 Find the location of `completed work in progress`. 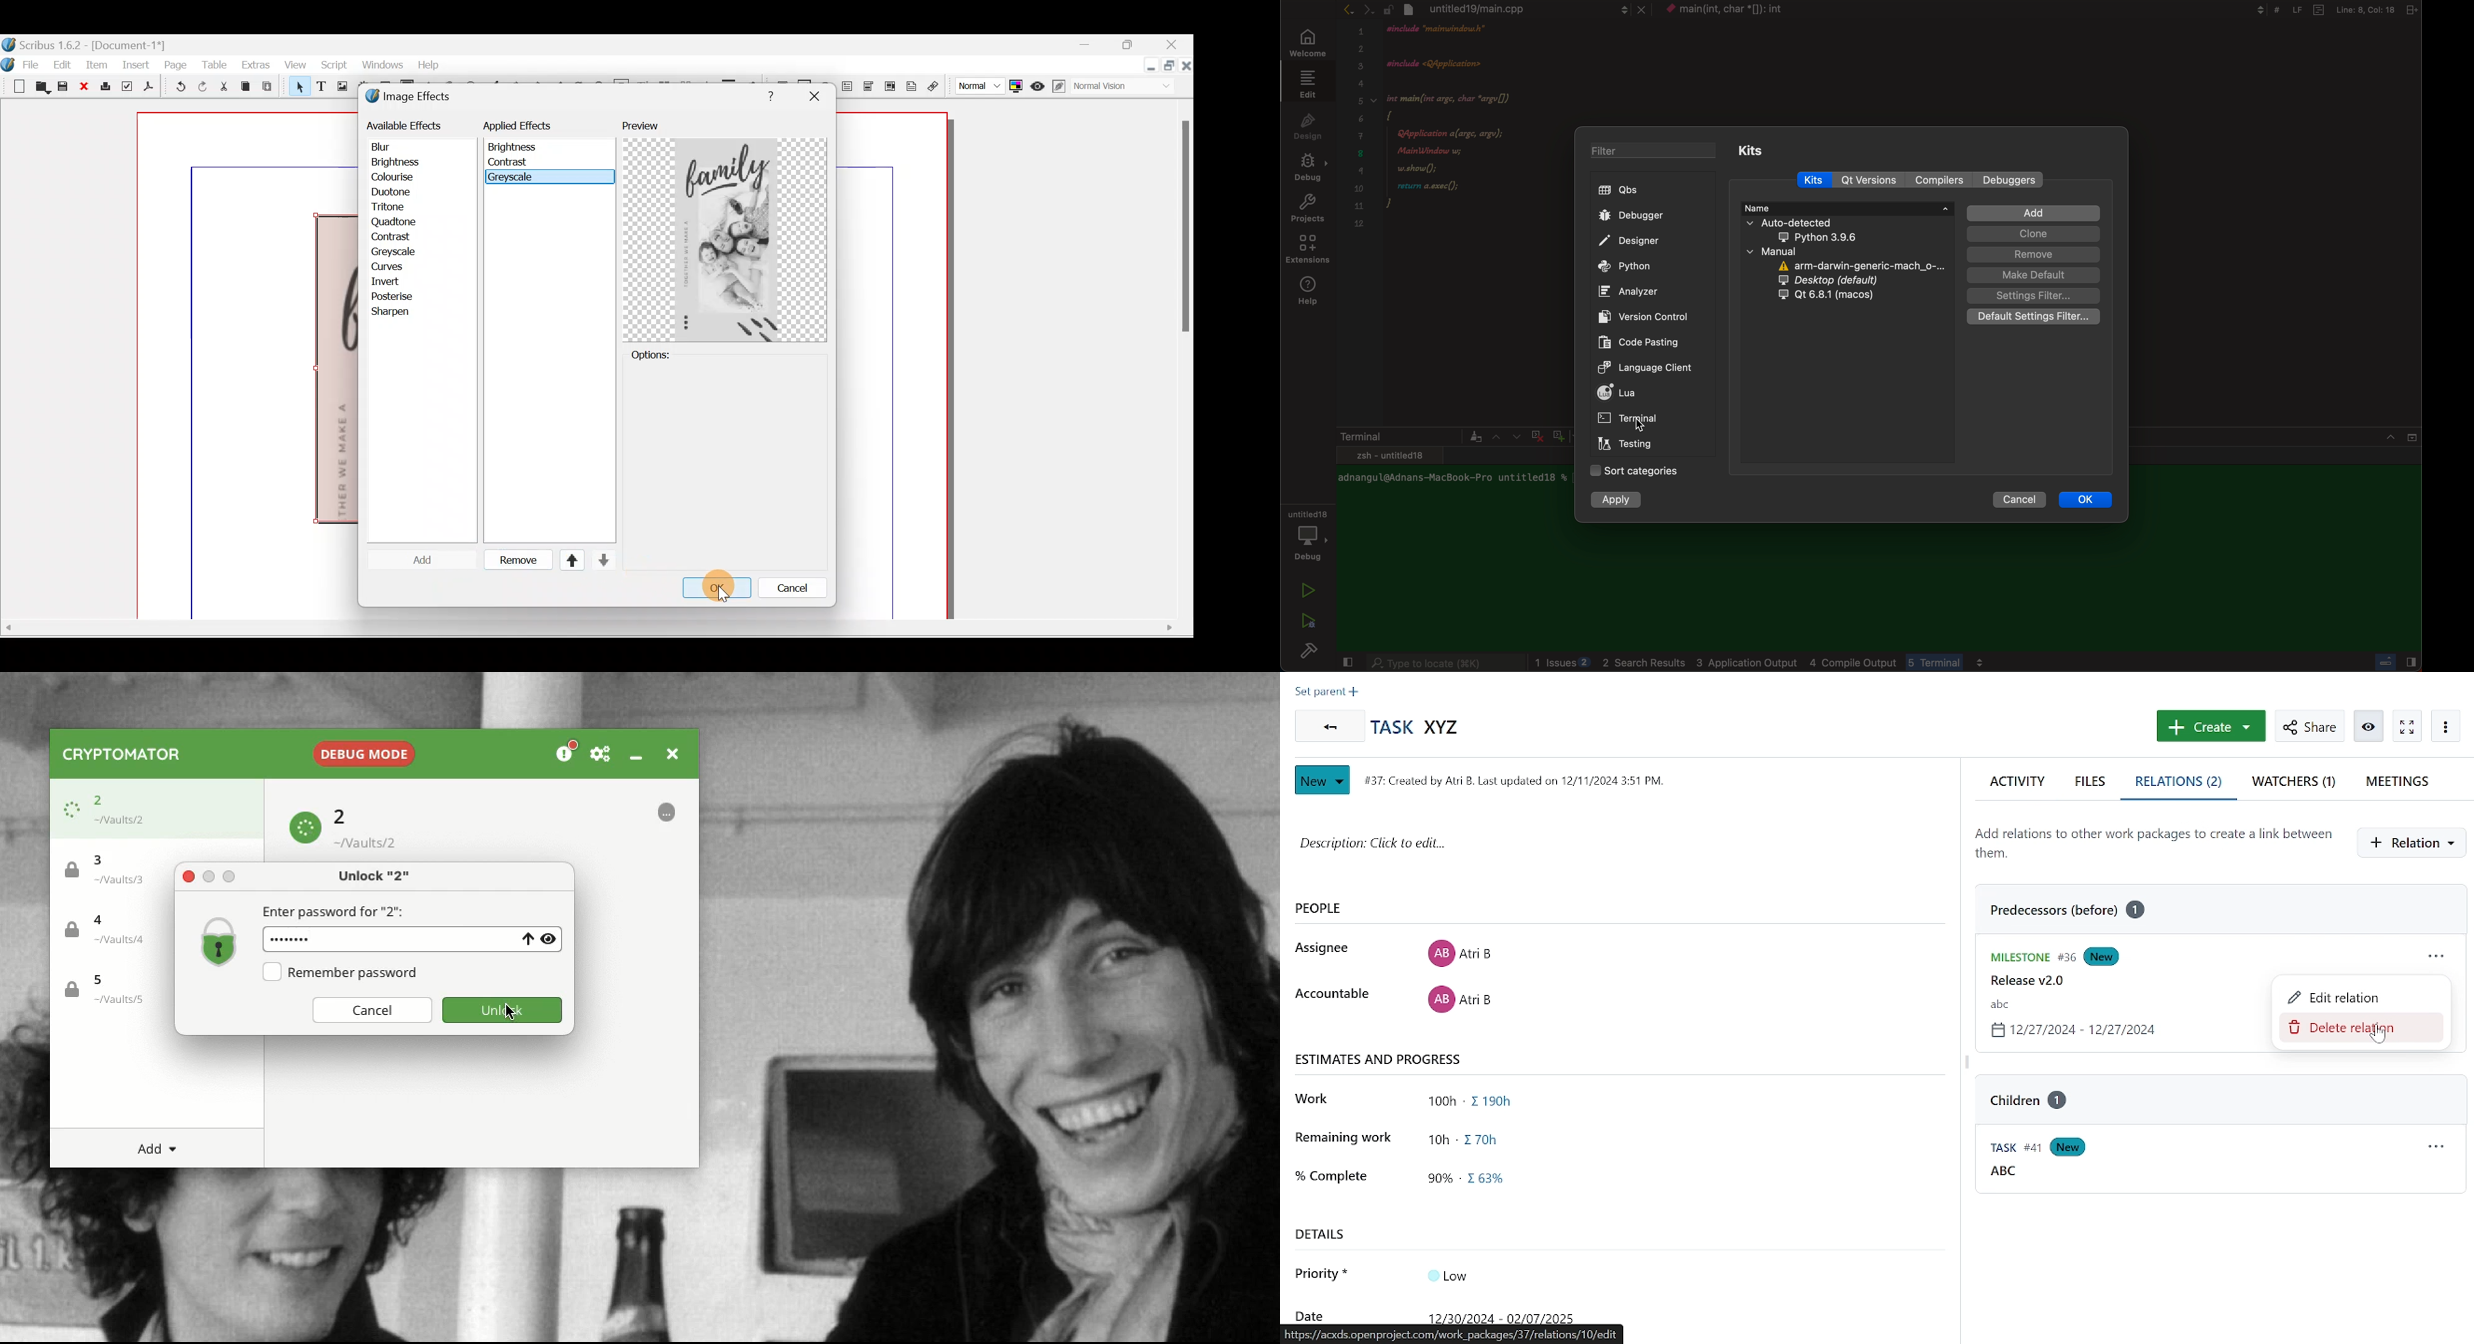

completed work in progress is located at coordinates (1475, 1181).